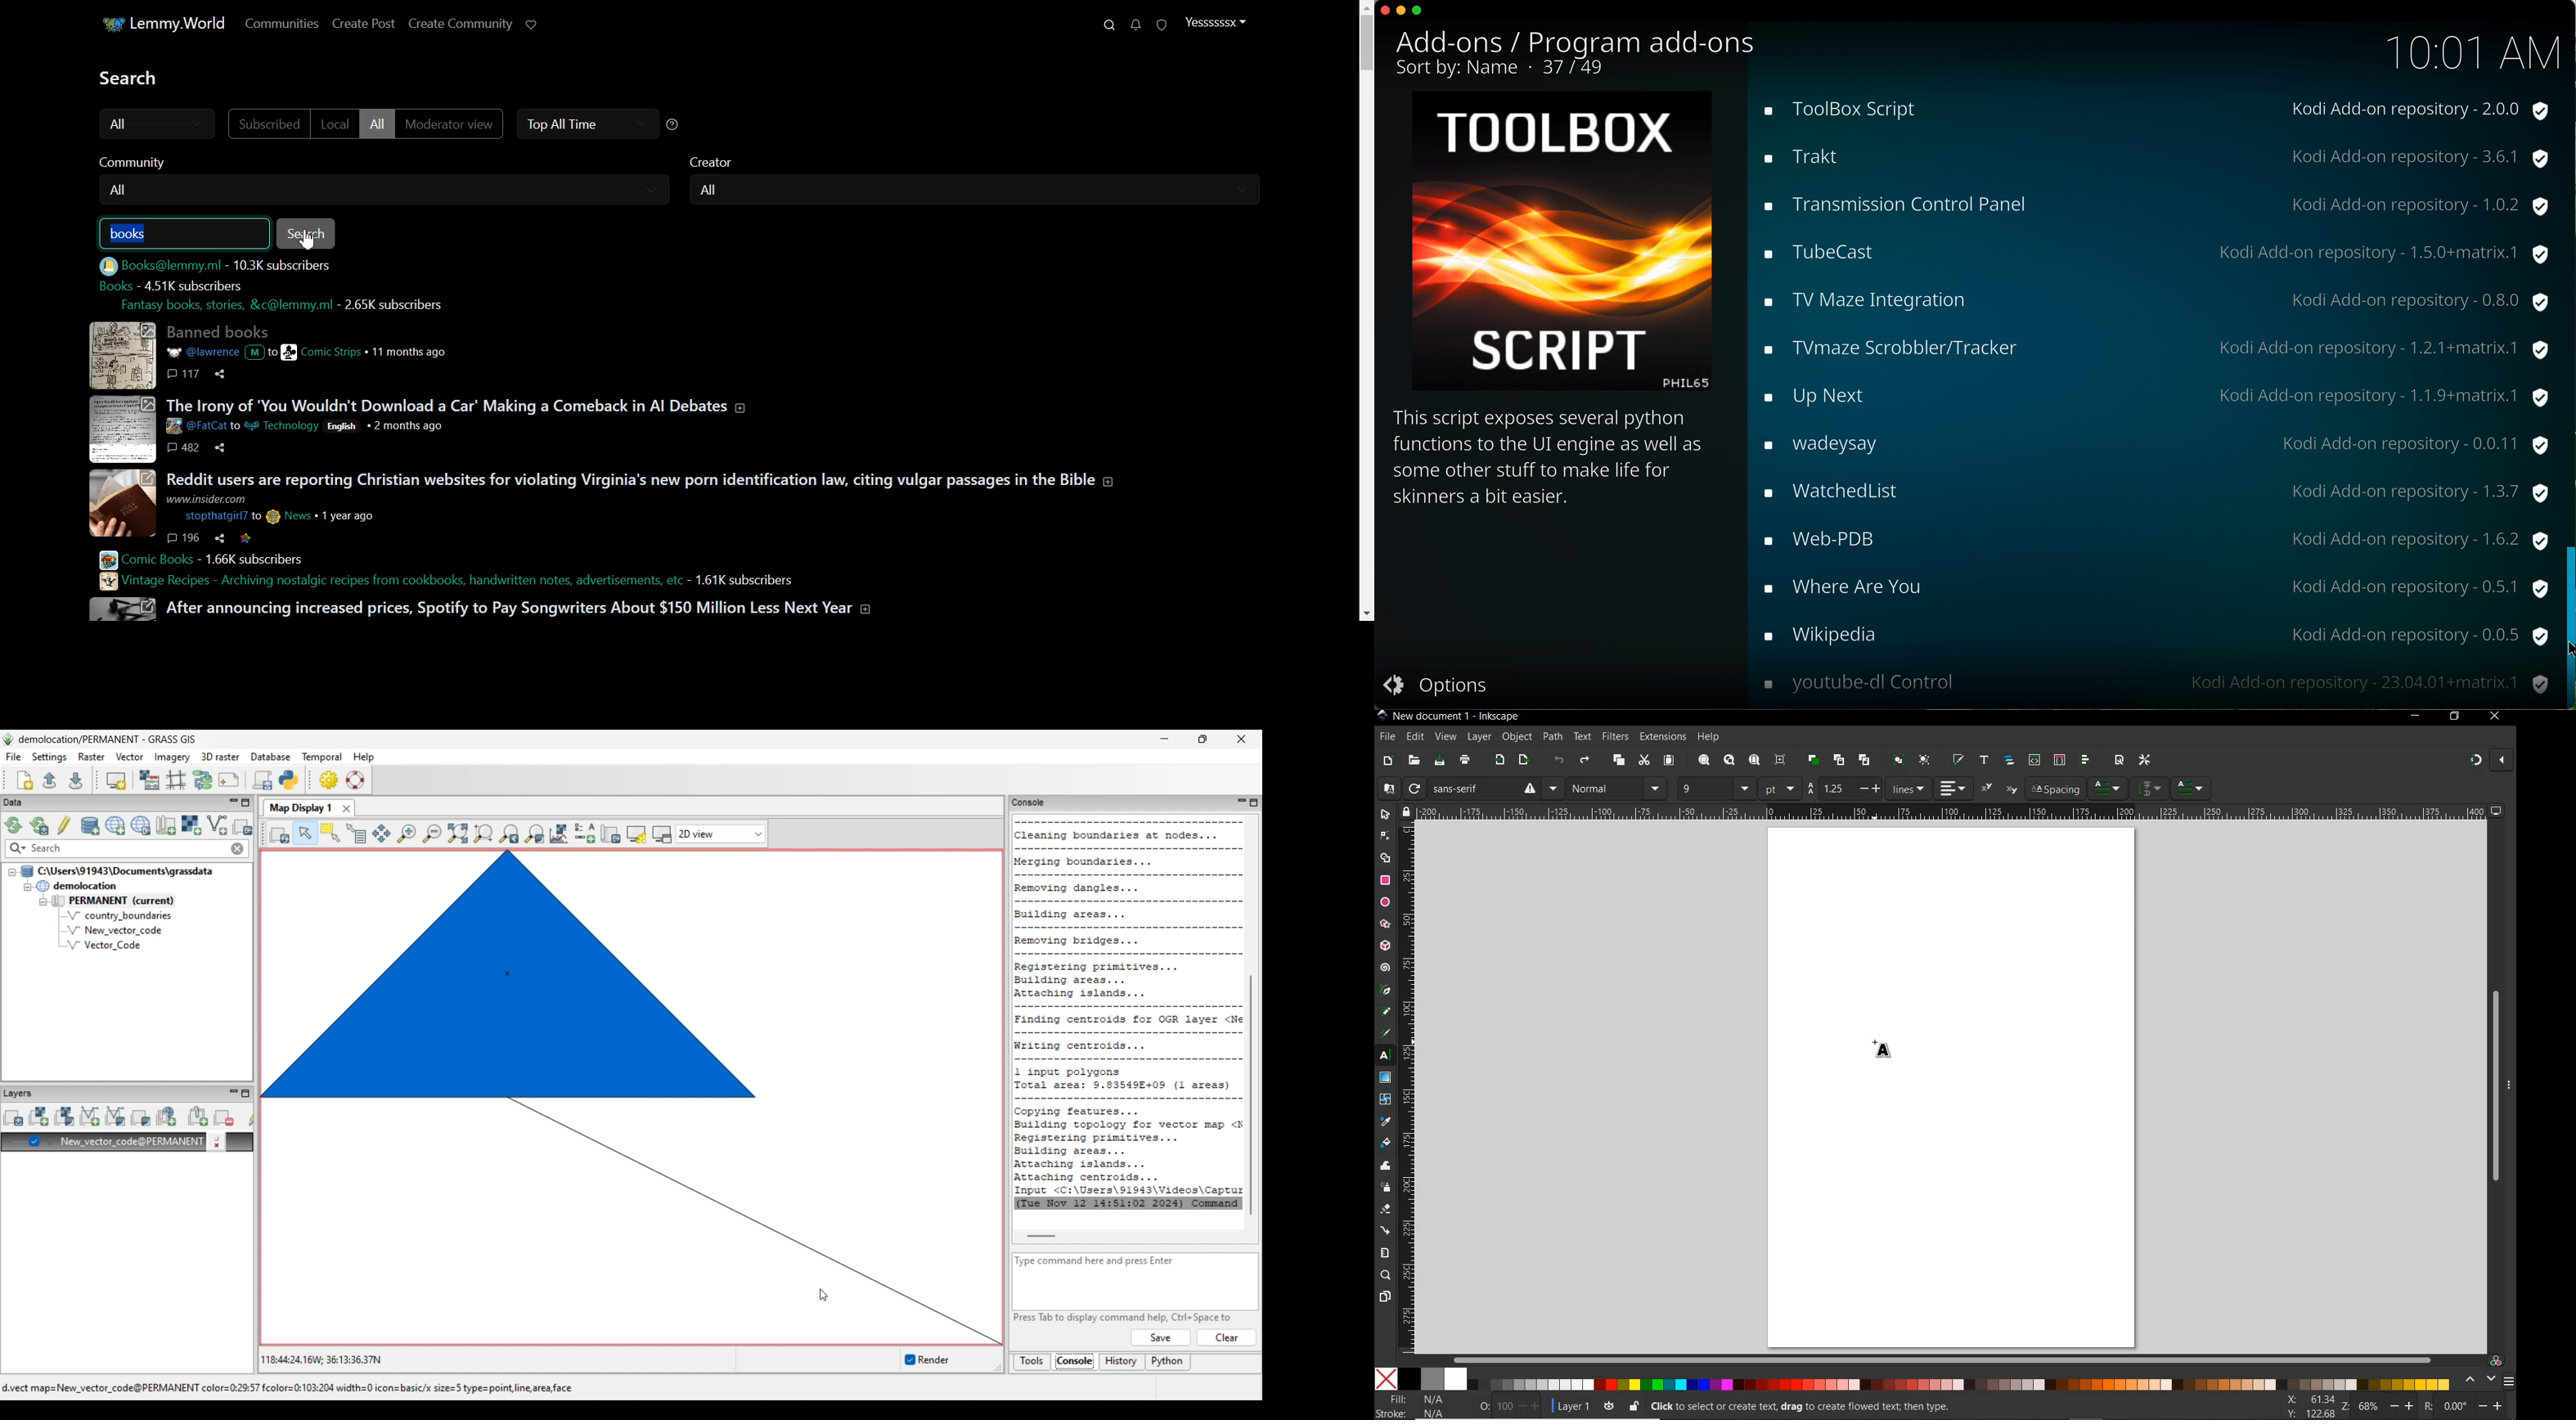 This screenshot has width=2576, height=1428. I want to click on share, so click(220, 449).